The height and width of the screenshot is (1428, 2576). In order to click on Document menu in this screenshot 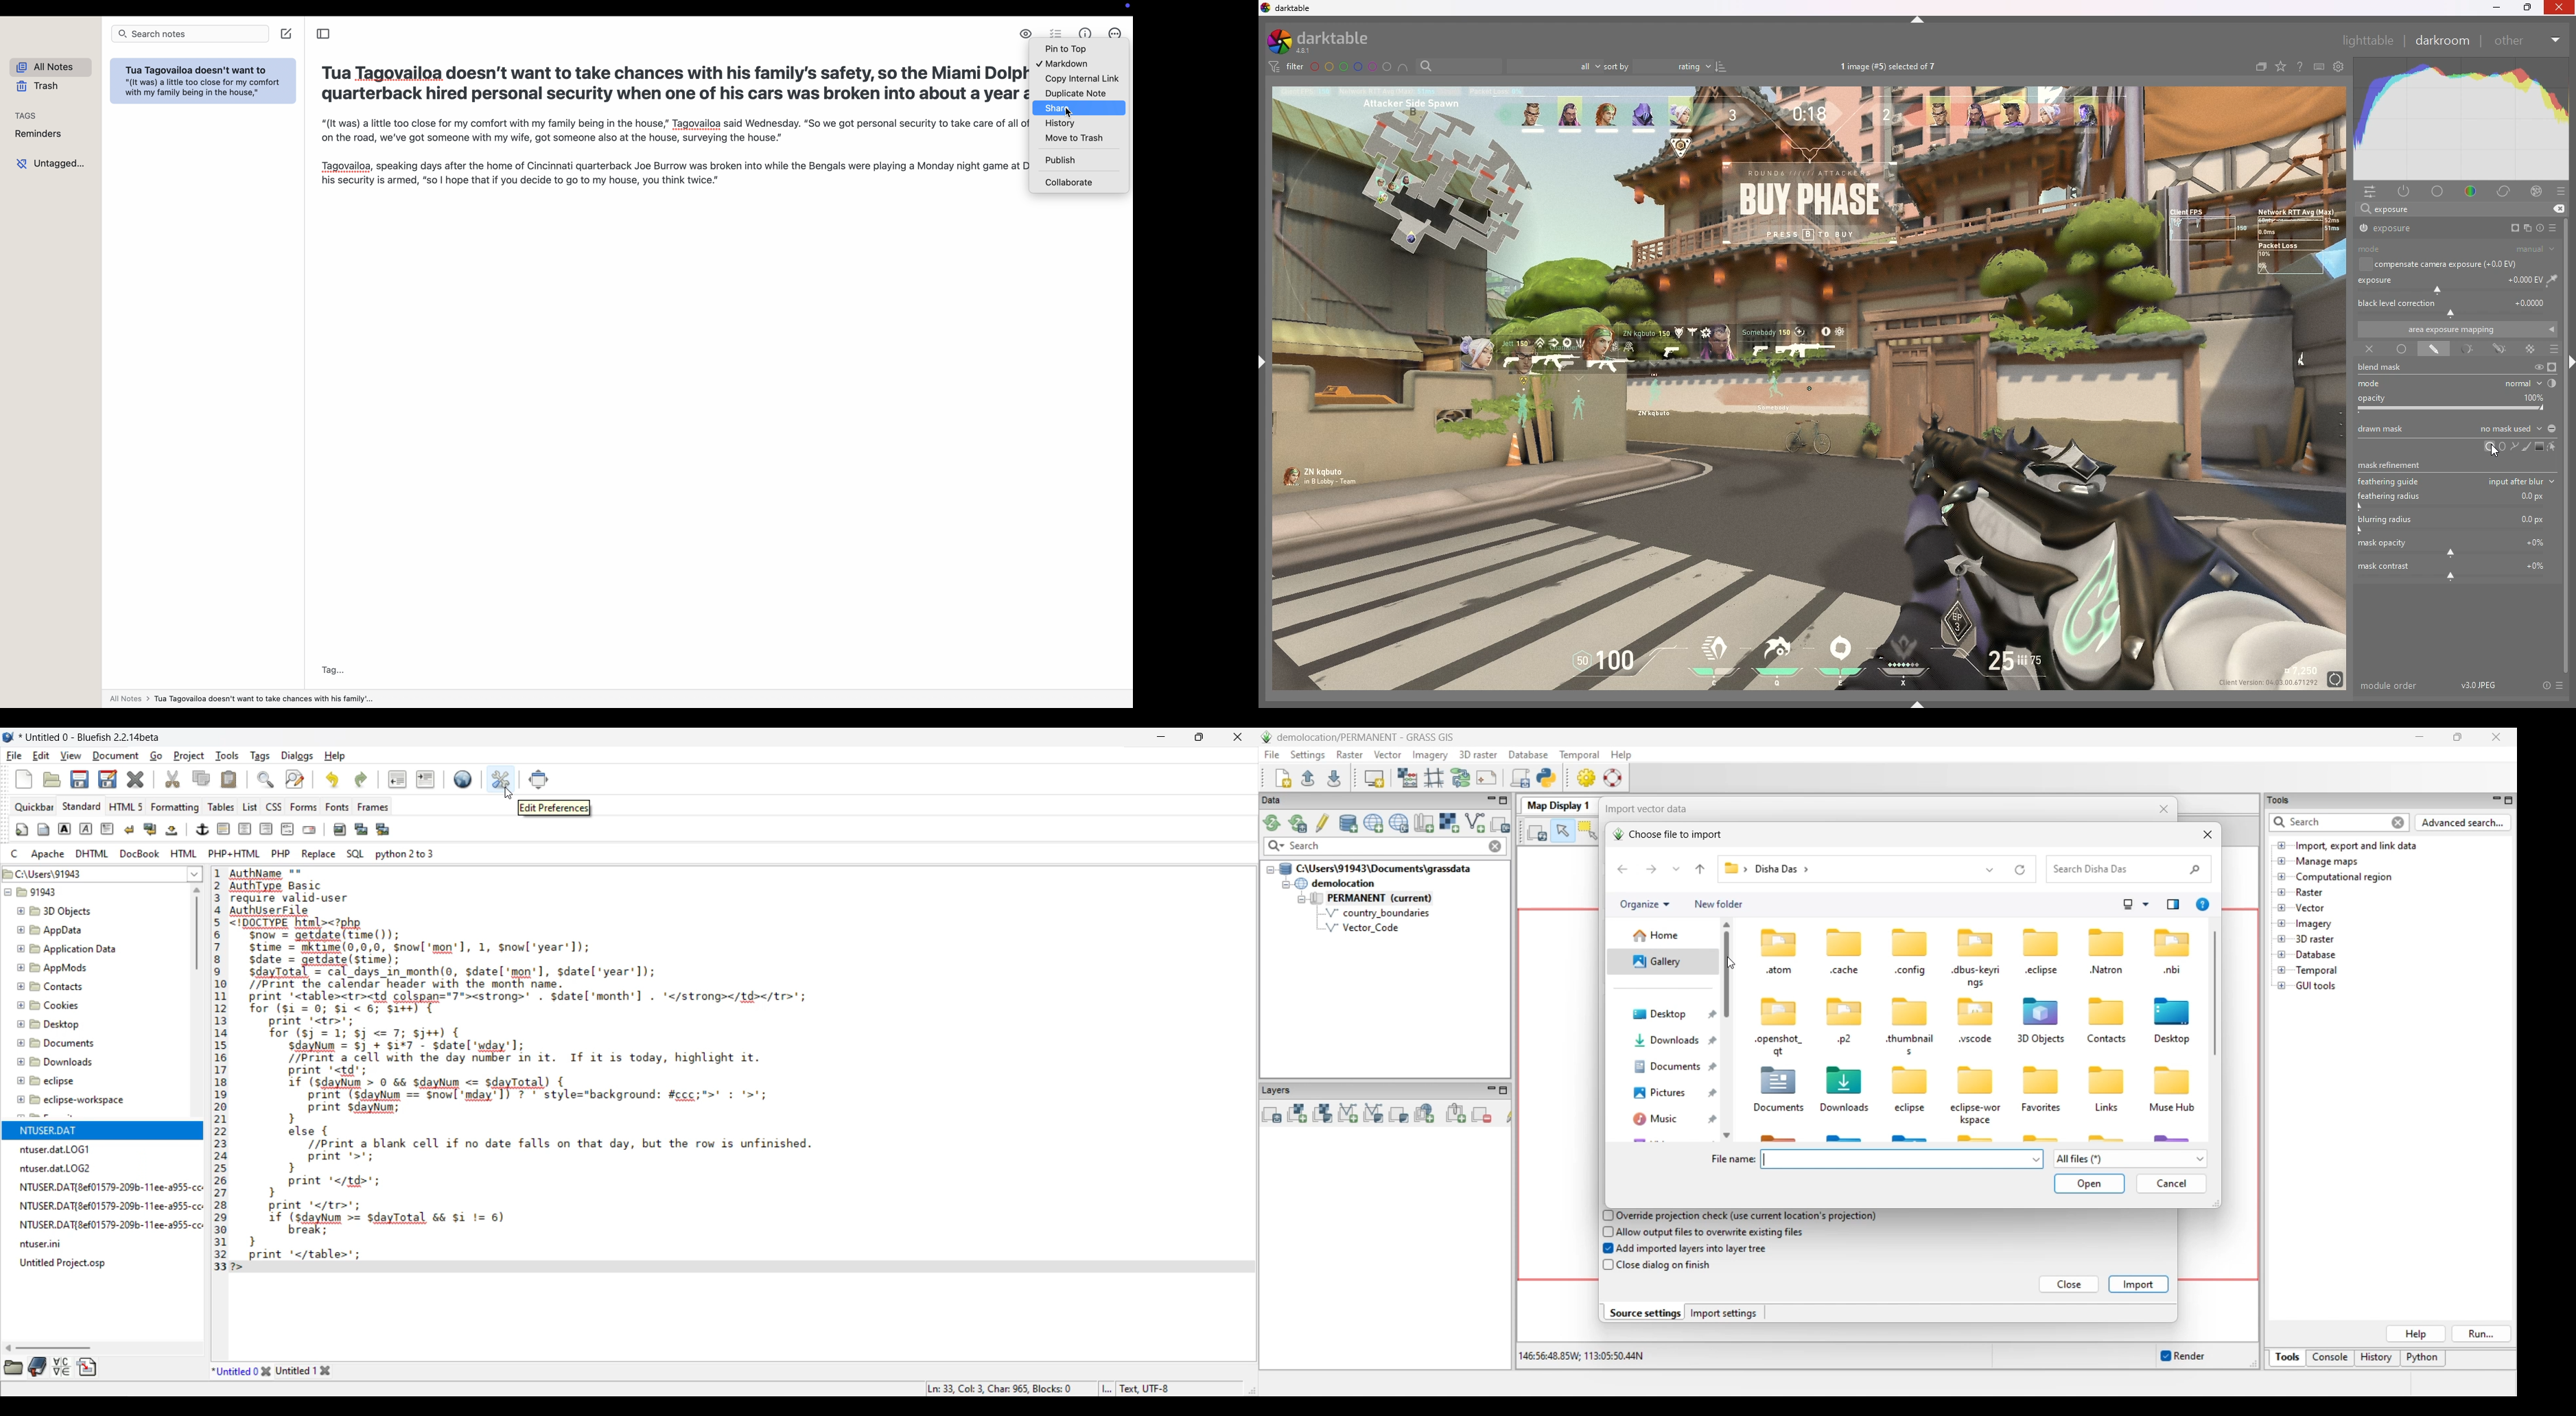, I will do `click(116, 756)`.